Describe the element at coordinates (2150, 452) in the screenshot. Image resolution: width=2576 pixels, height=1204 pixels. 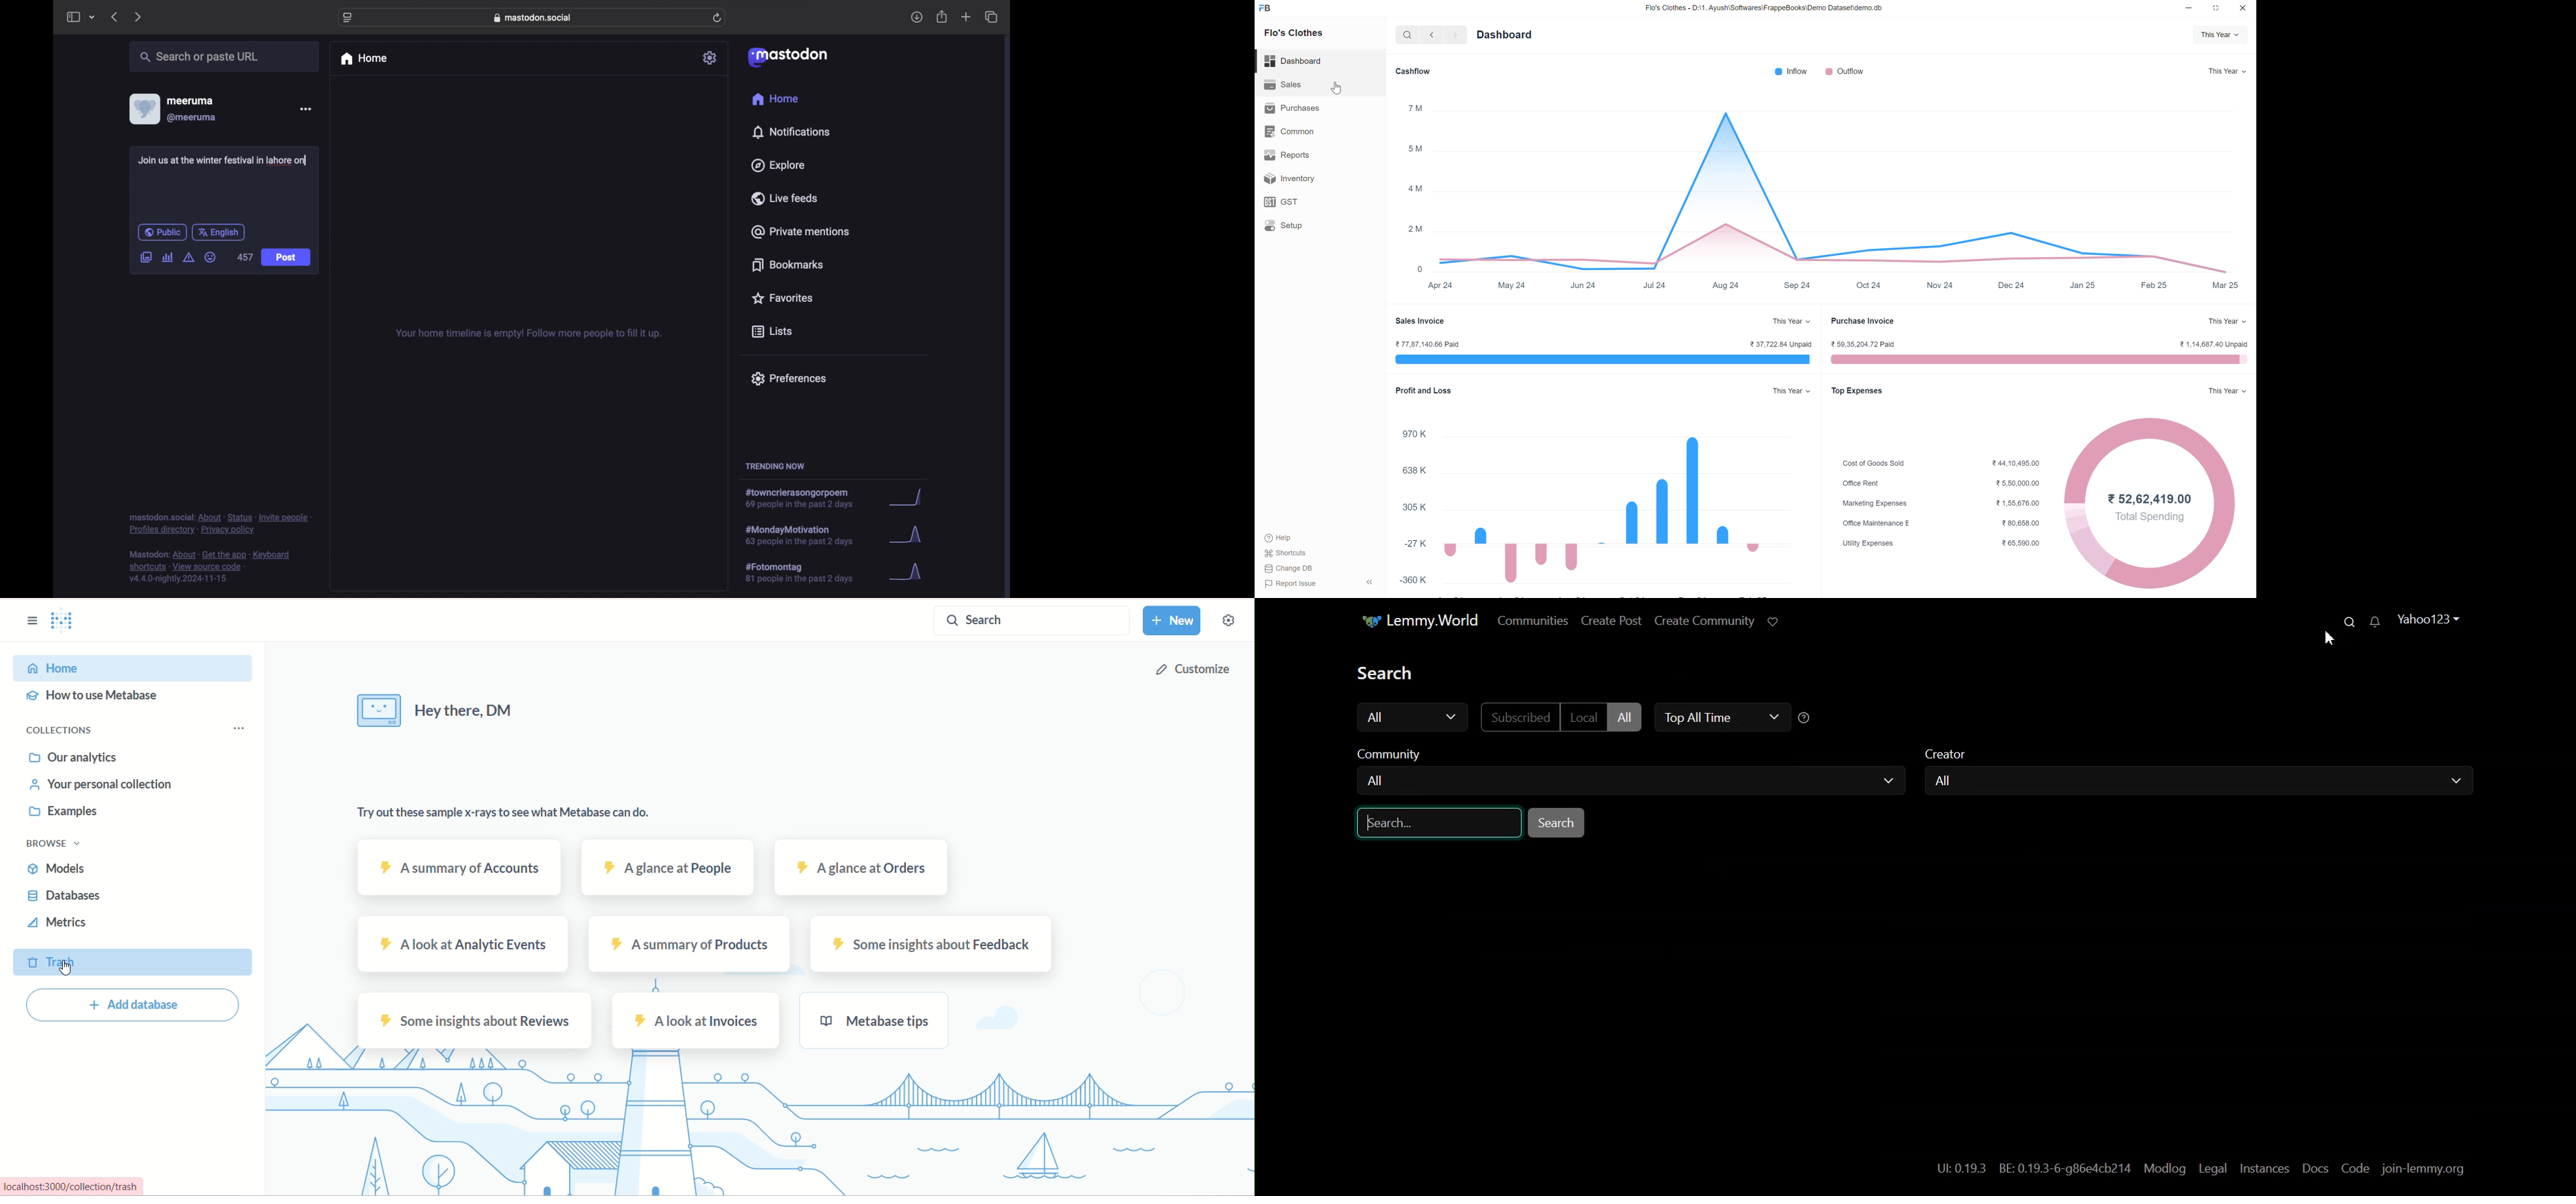
I see `donut chart` at that location.